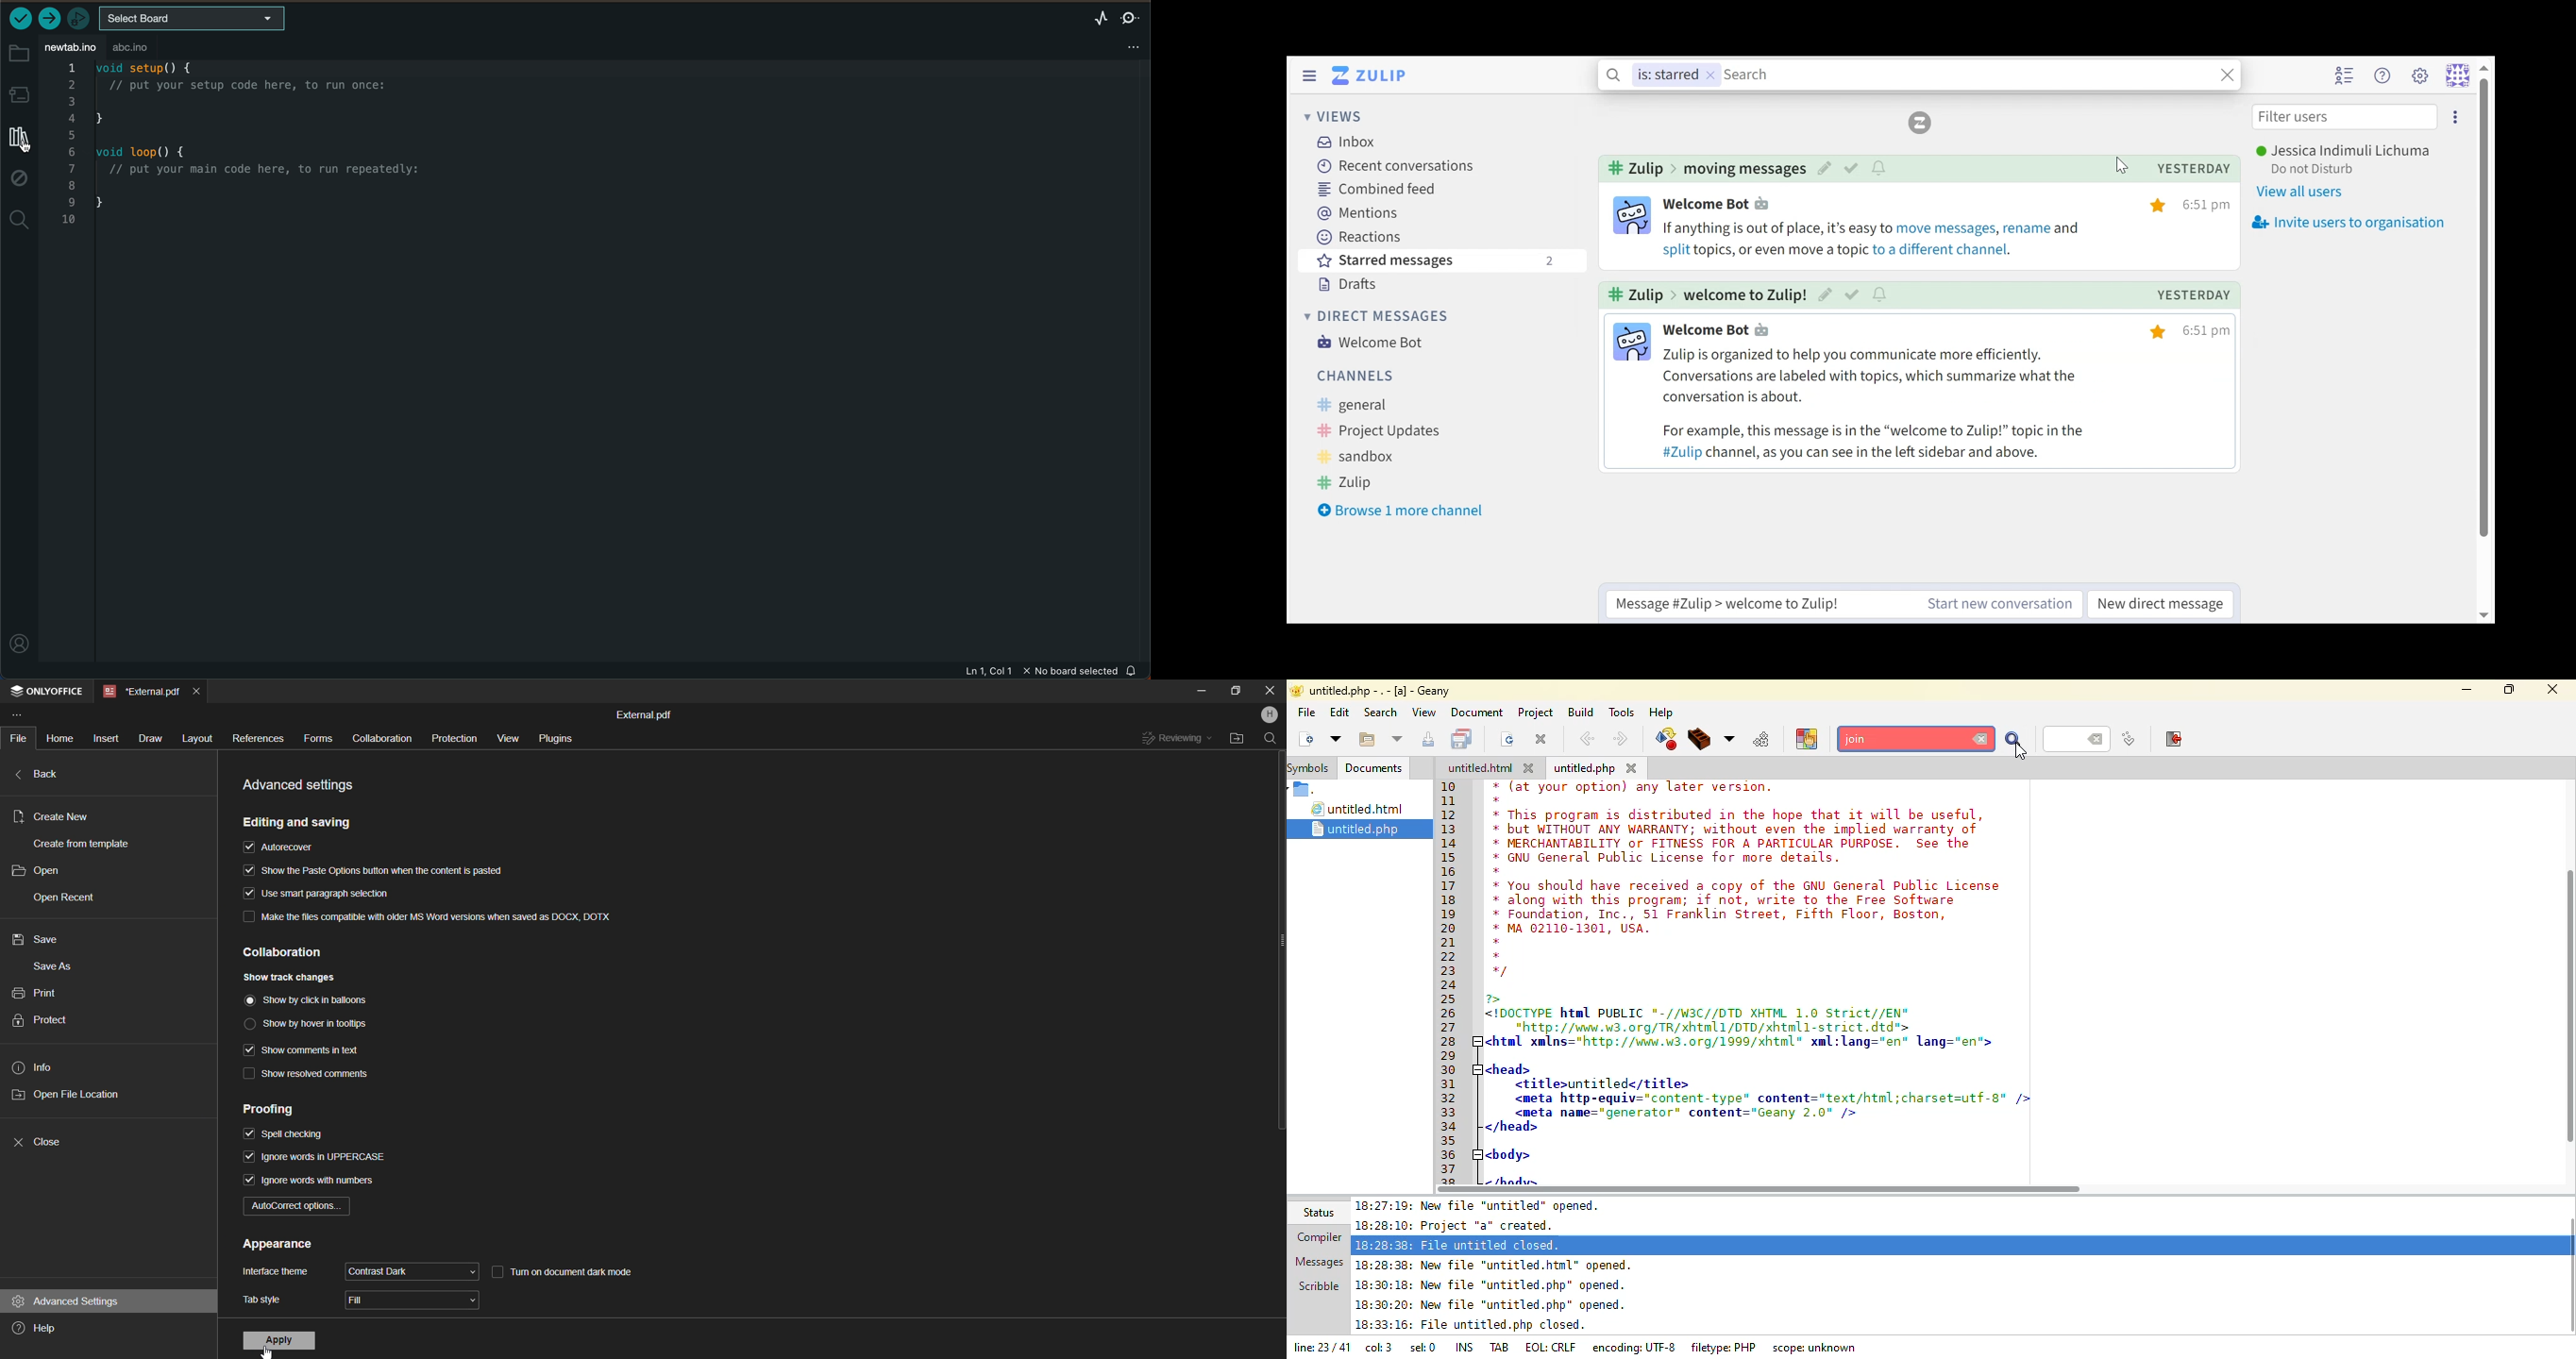  Describe the element at coordinates (372, 872) in the screenshot. I see `show the paste options` at that location.